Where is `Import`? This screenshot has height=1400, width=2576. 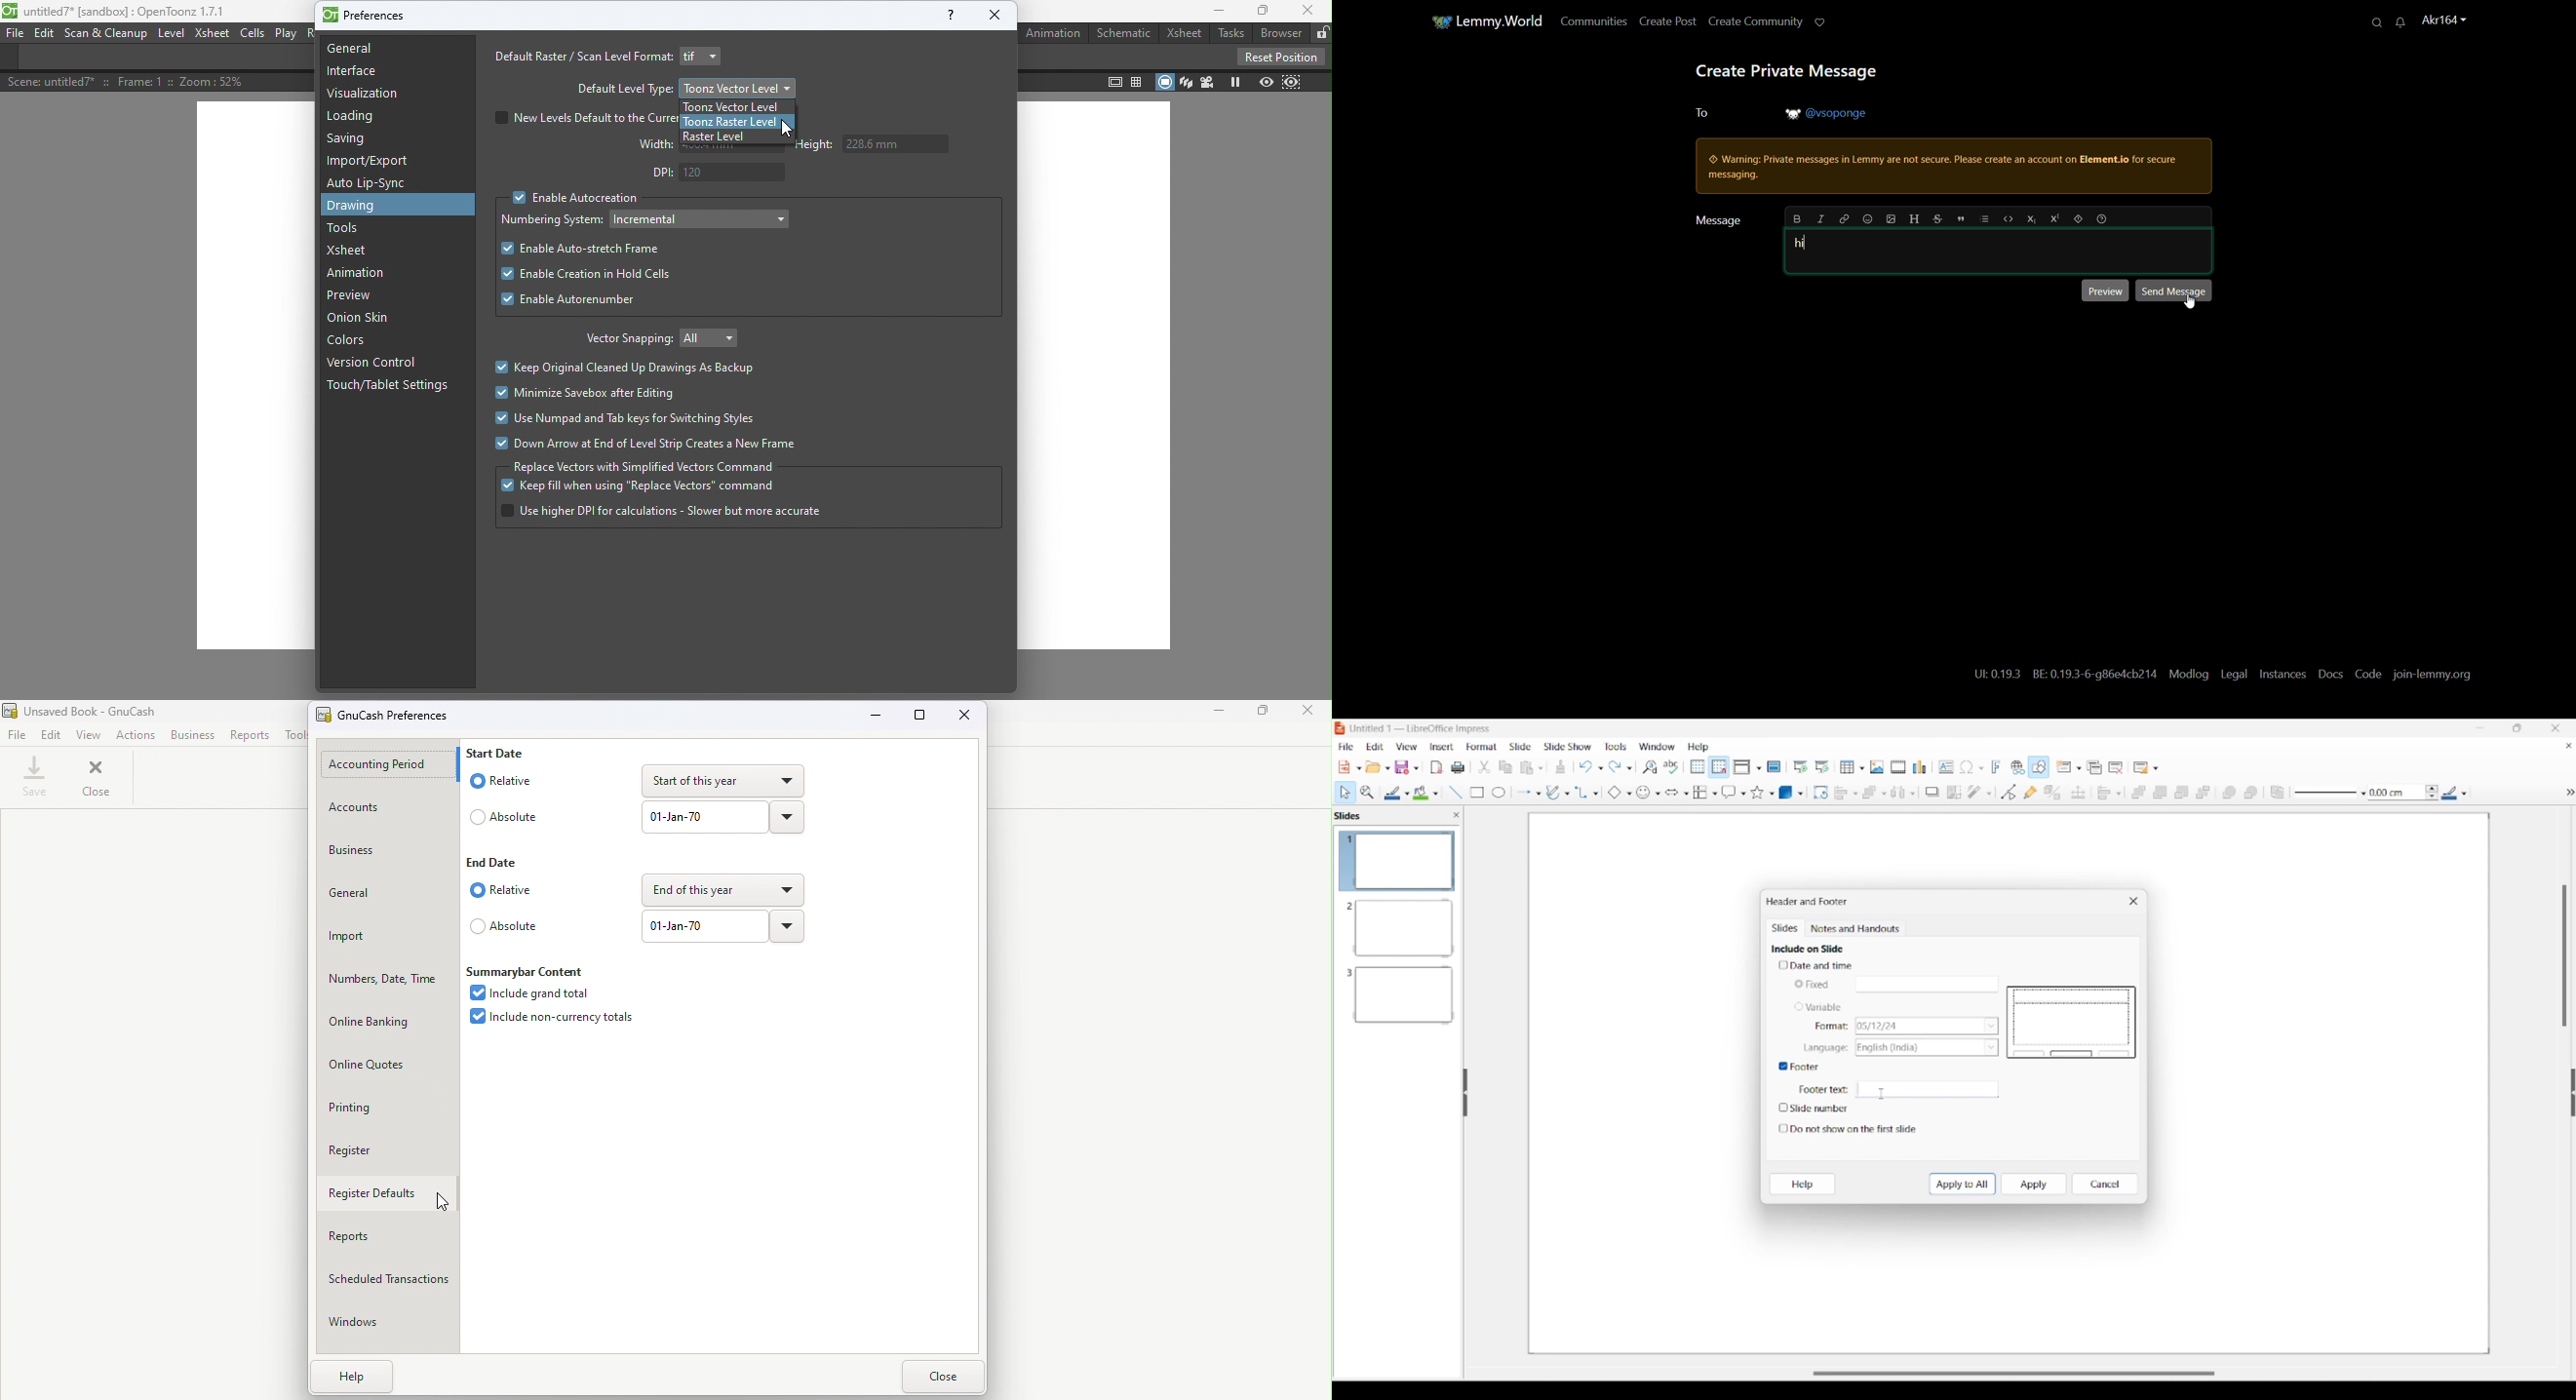 Import is located at coordinates (386, 938).